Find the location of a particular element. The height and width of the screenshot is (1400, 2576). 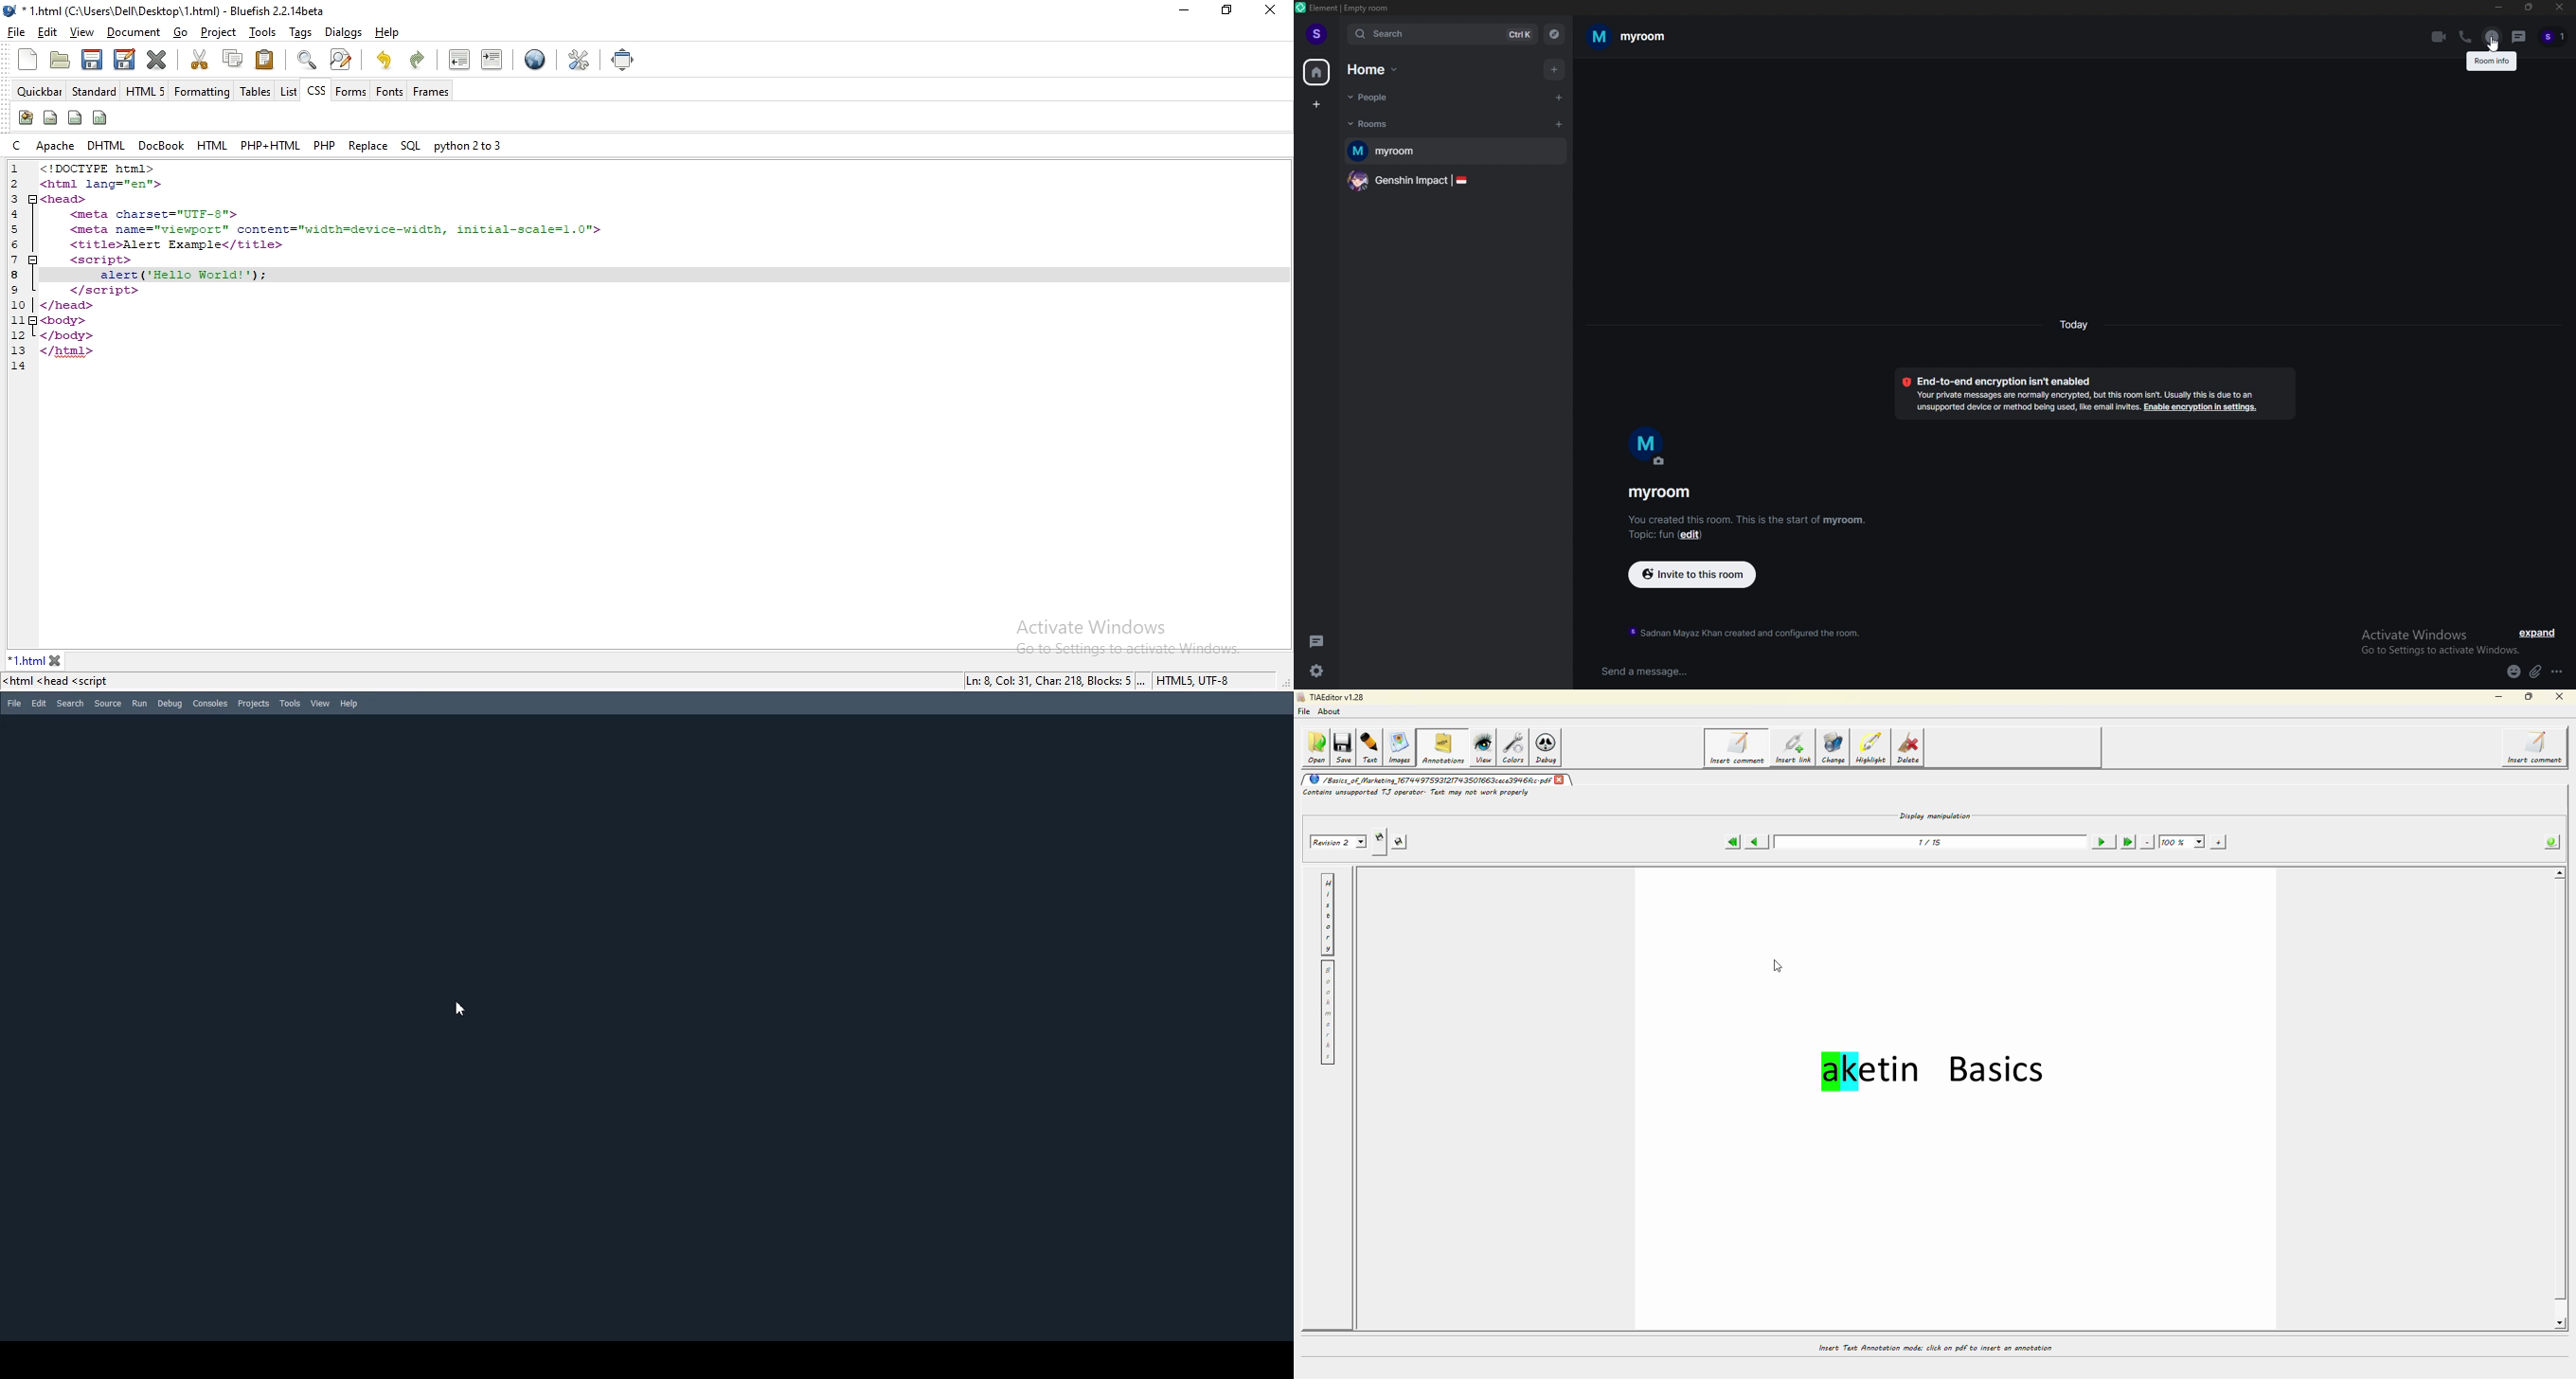

search is located at coordinates (342, 59).